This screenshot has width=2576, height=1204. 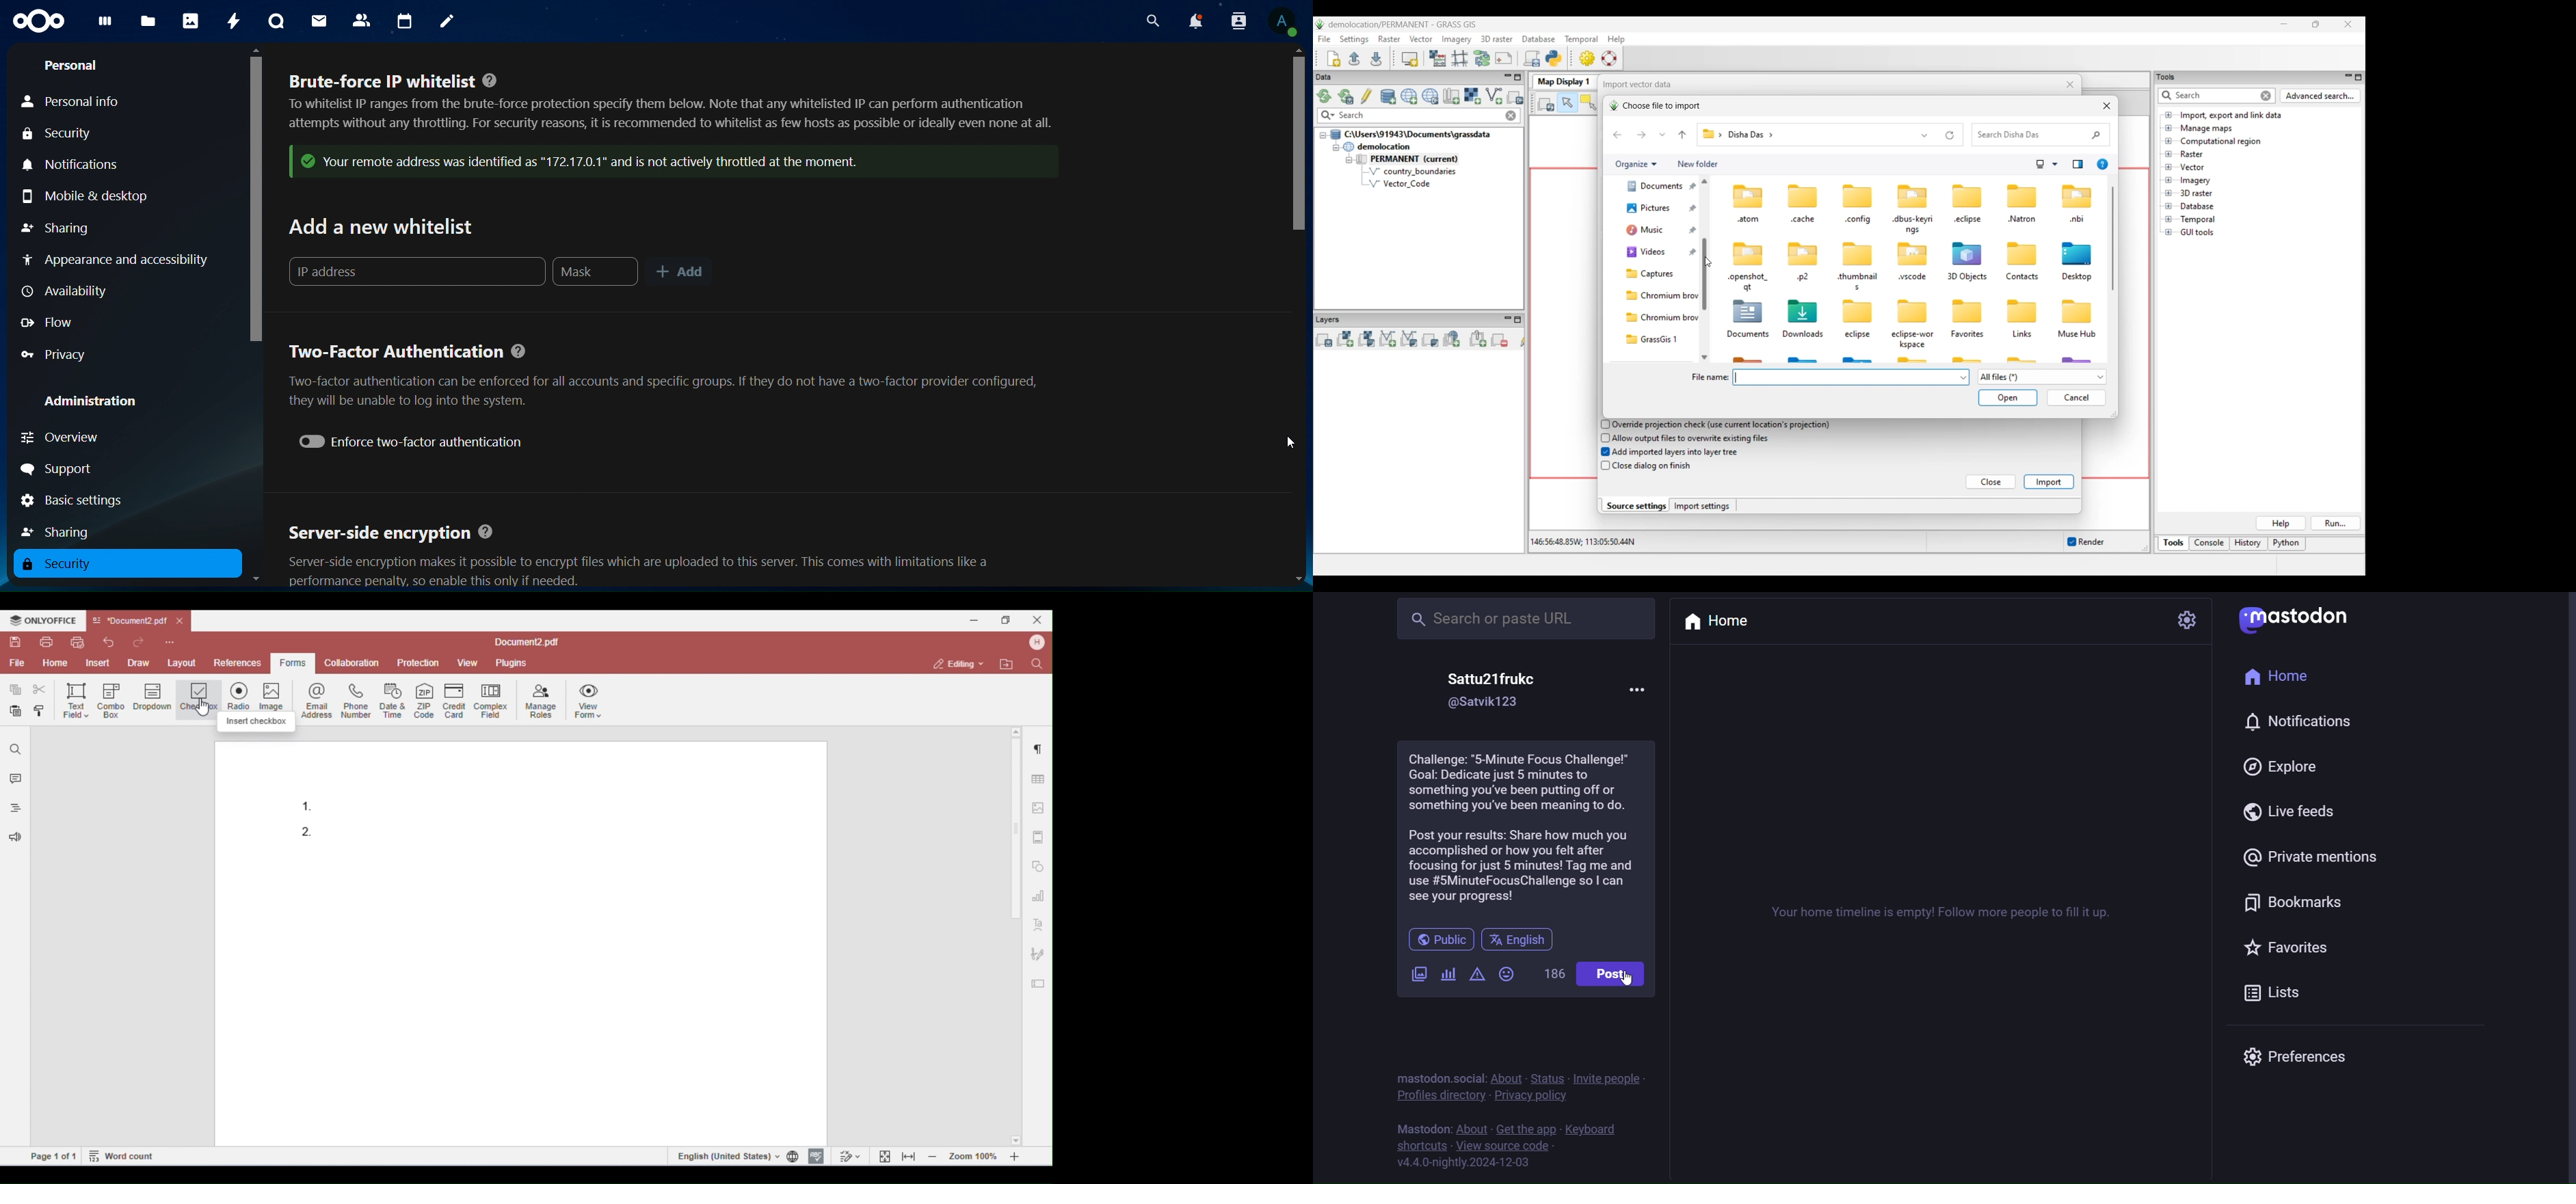 What do you see at coordinates (2348, 24) in the screenshot?
I see `Close interface` at bounding box center [2348, 24].